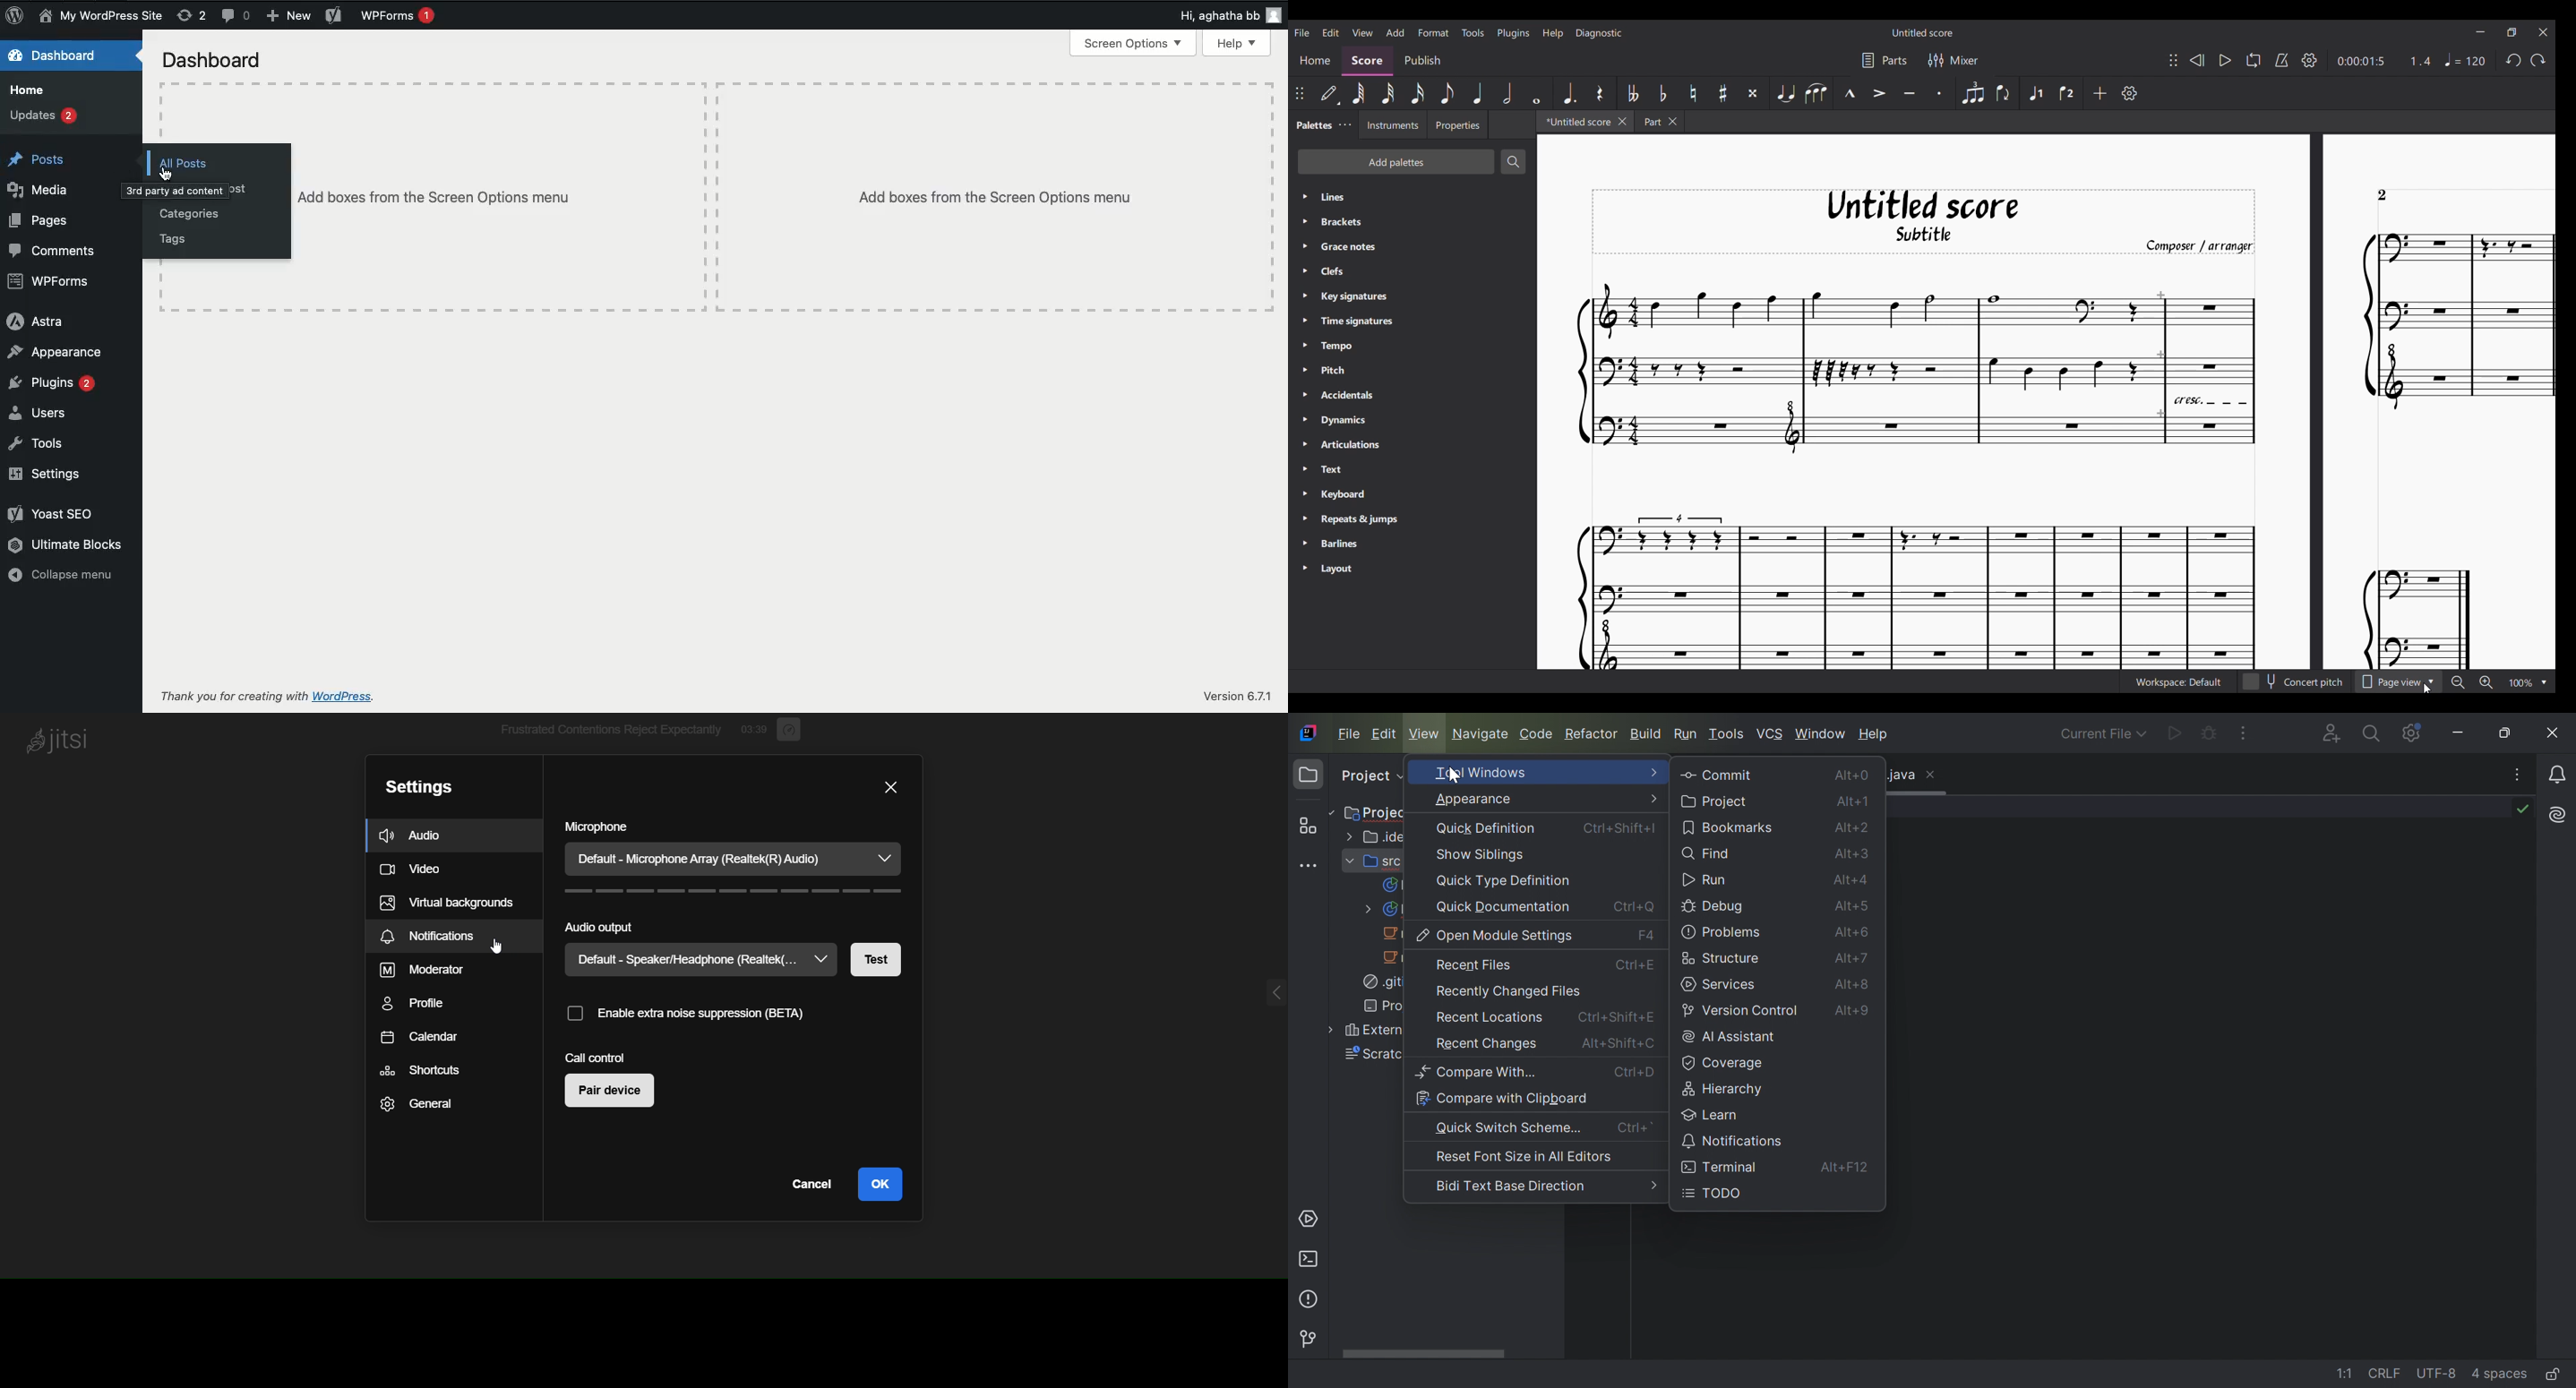  I want to click on Whole note, so click(1536, 93).